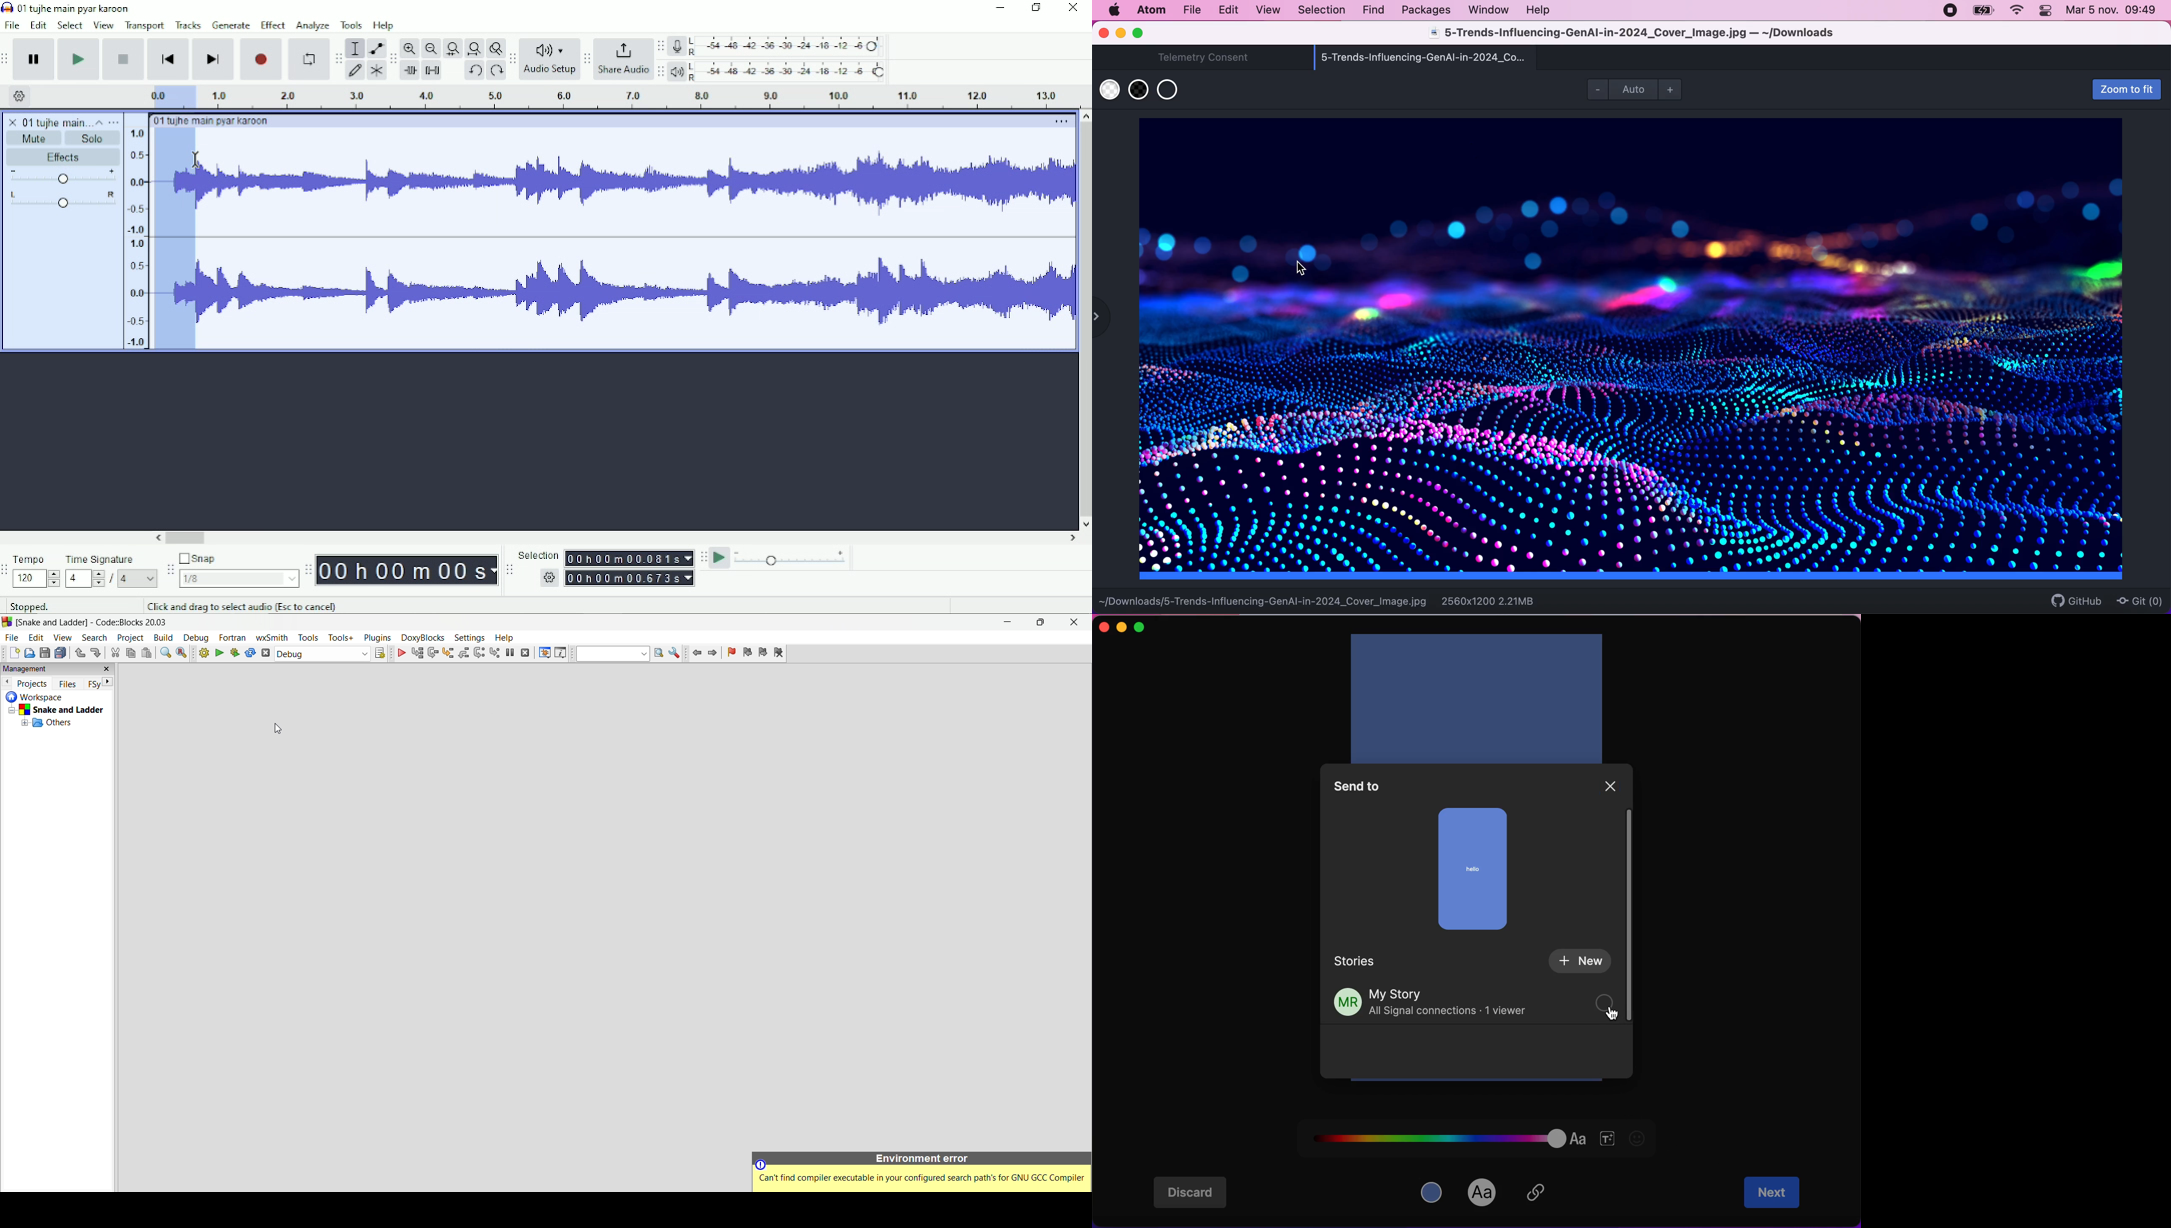 The width and height of the screenshot is (2184, 1232). Describe the element at coordinates (1371, 10) in the screenshot. I see `find` at that location.